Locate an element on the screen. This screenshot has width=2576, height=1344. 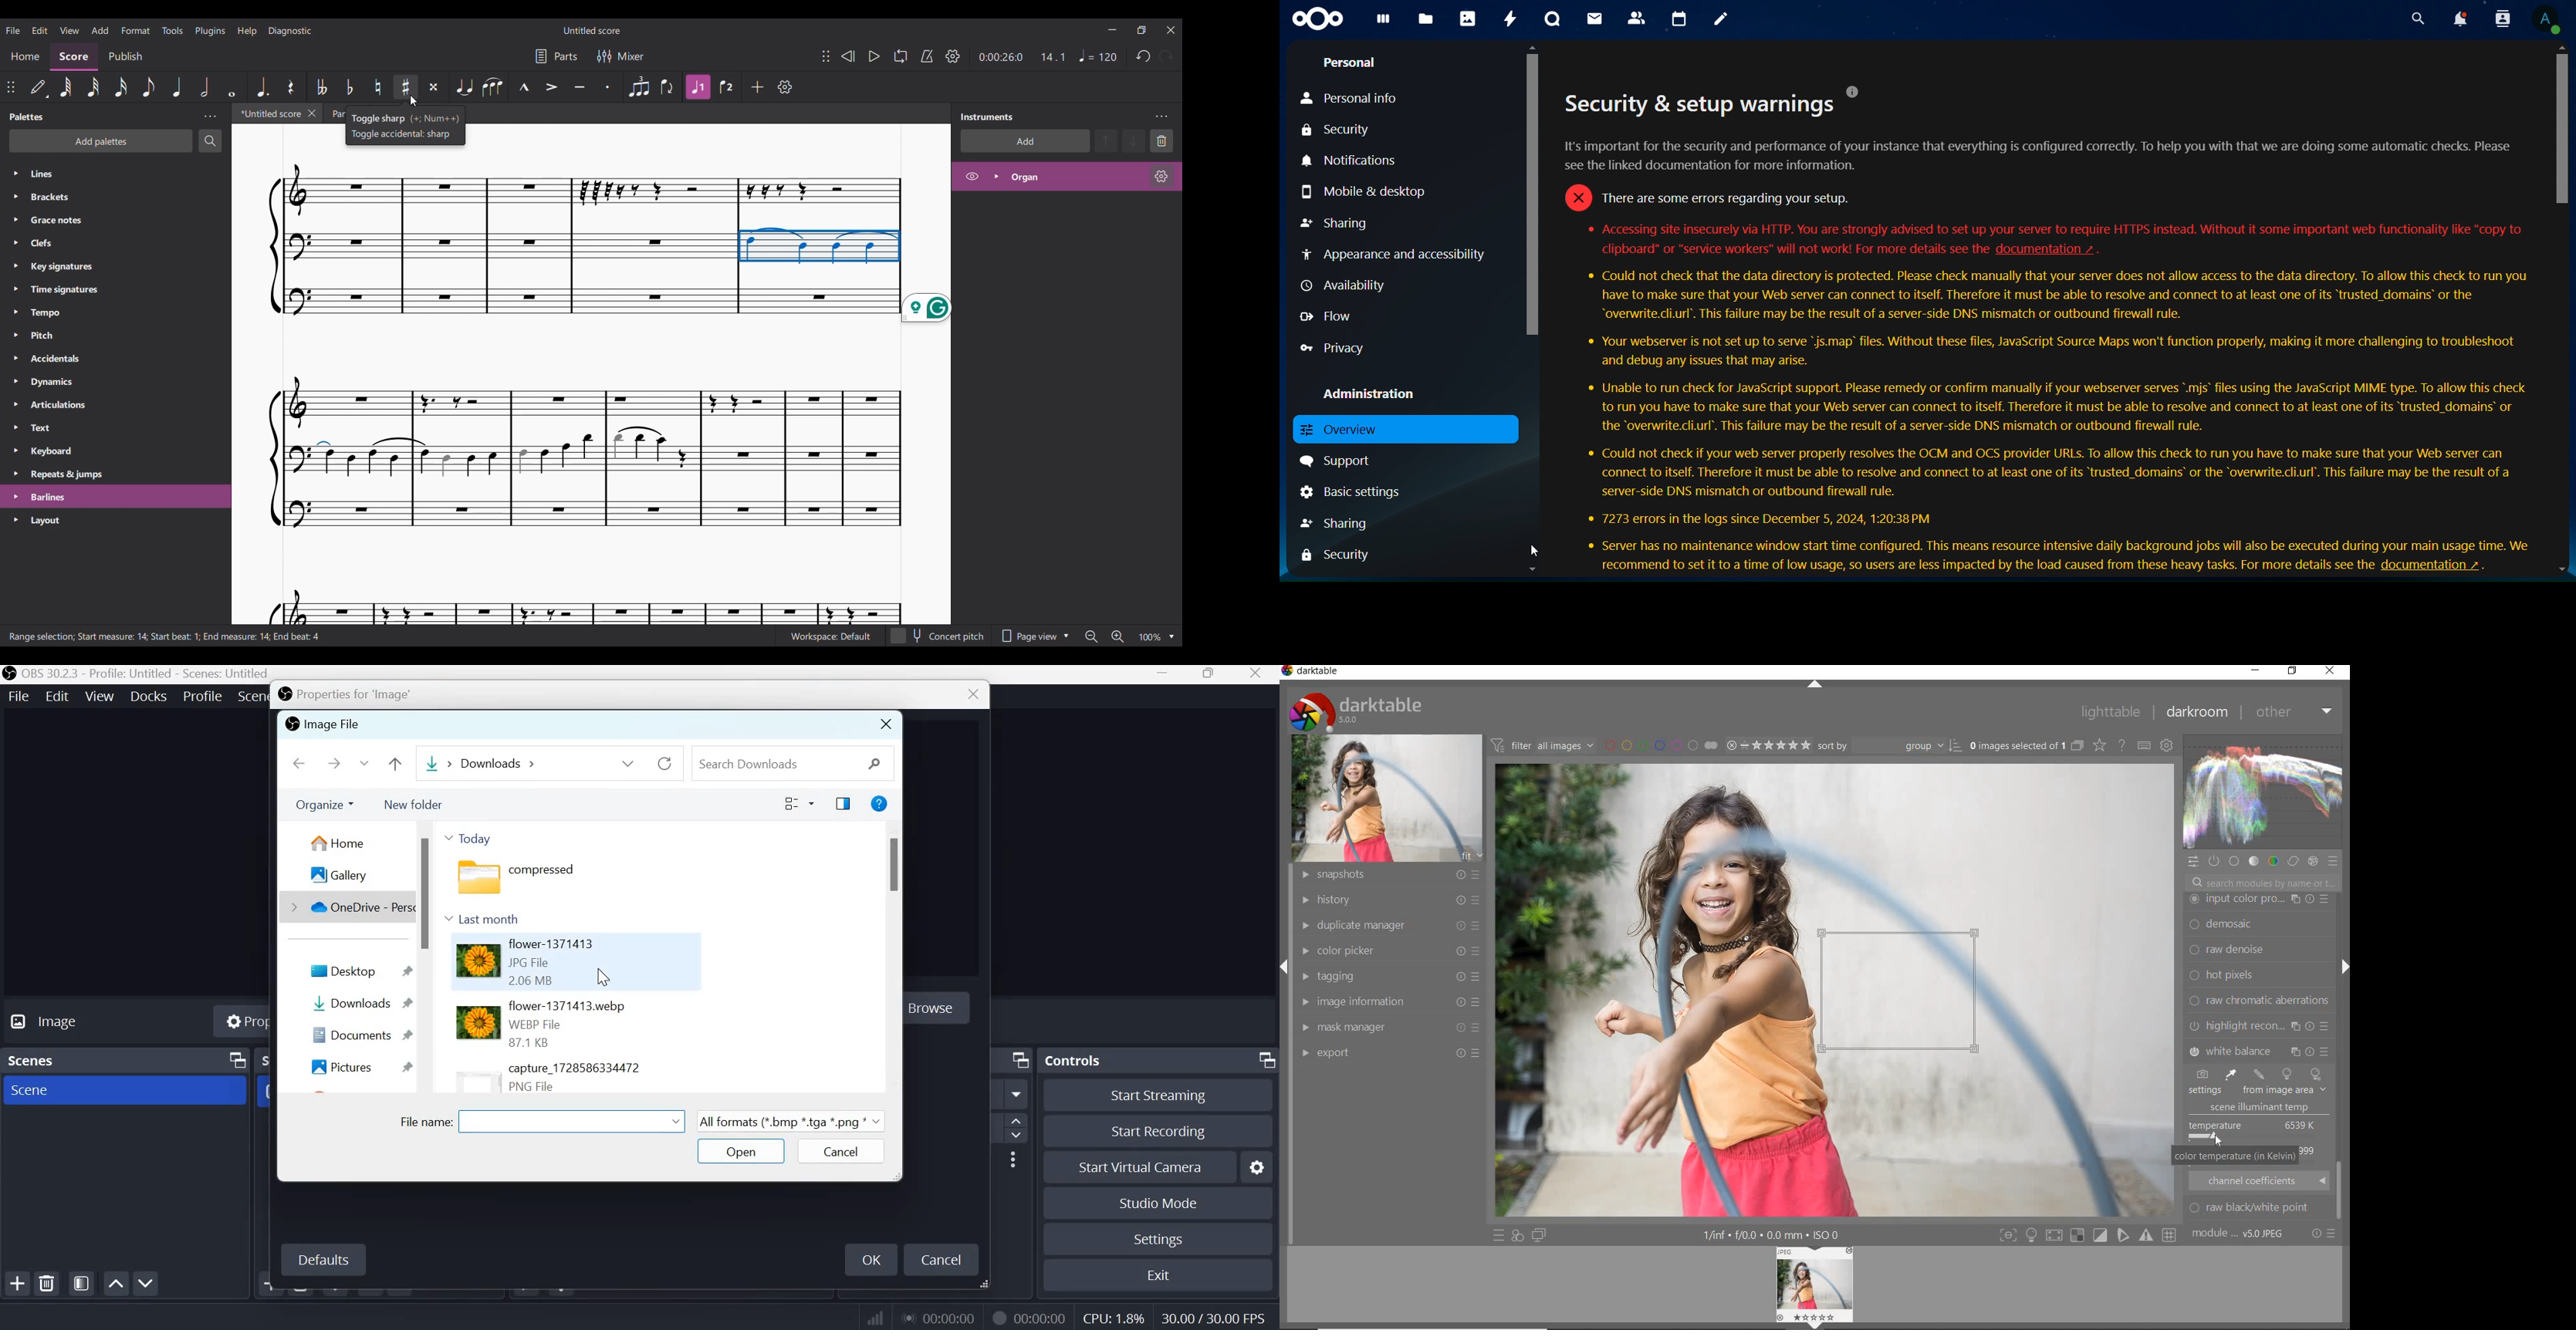
administration is located at coordinates (1376, 394).